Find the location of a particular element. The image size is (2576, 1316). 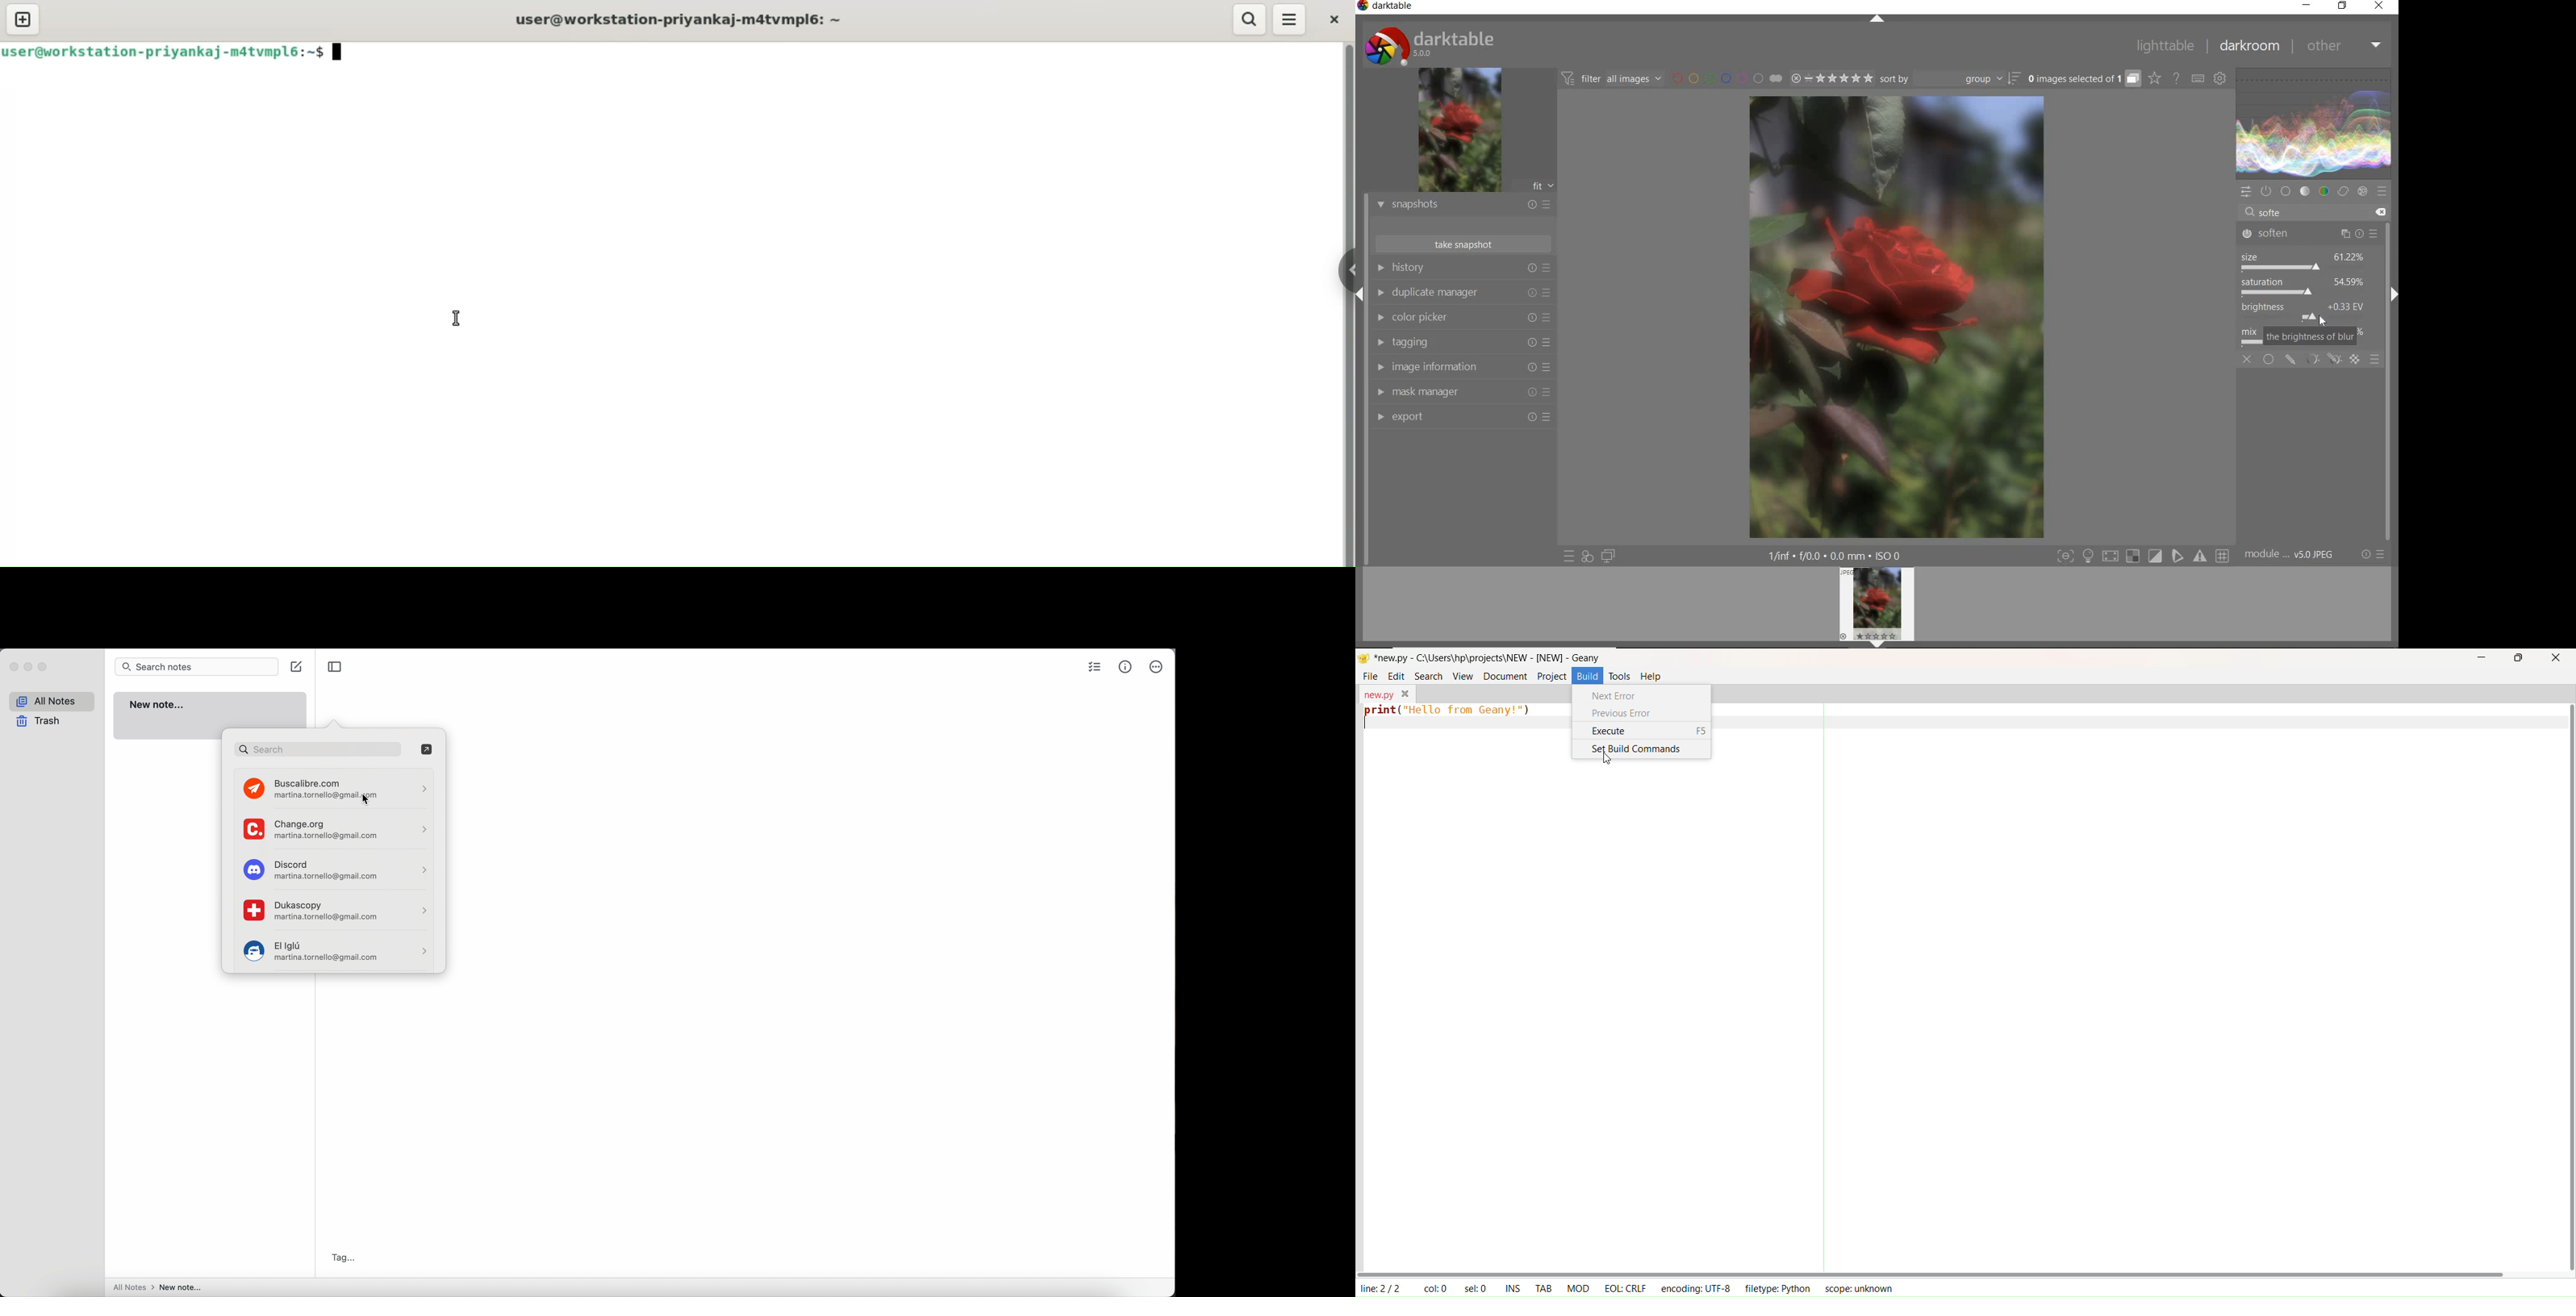

take snapshot is located at coordinates (1463, 244).